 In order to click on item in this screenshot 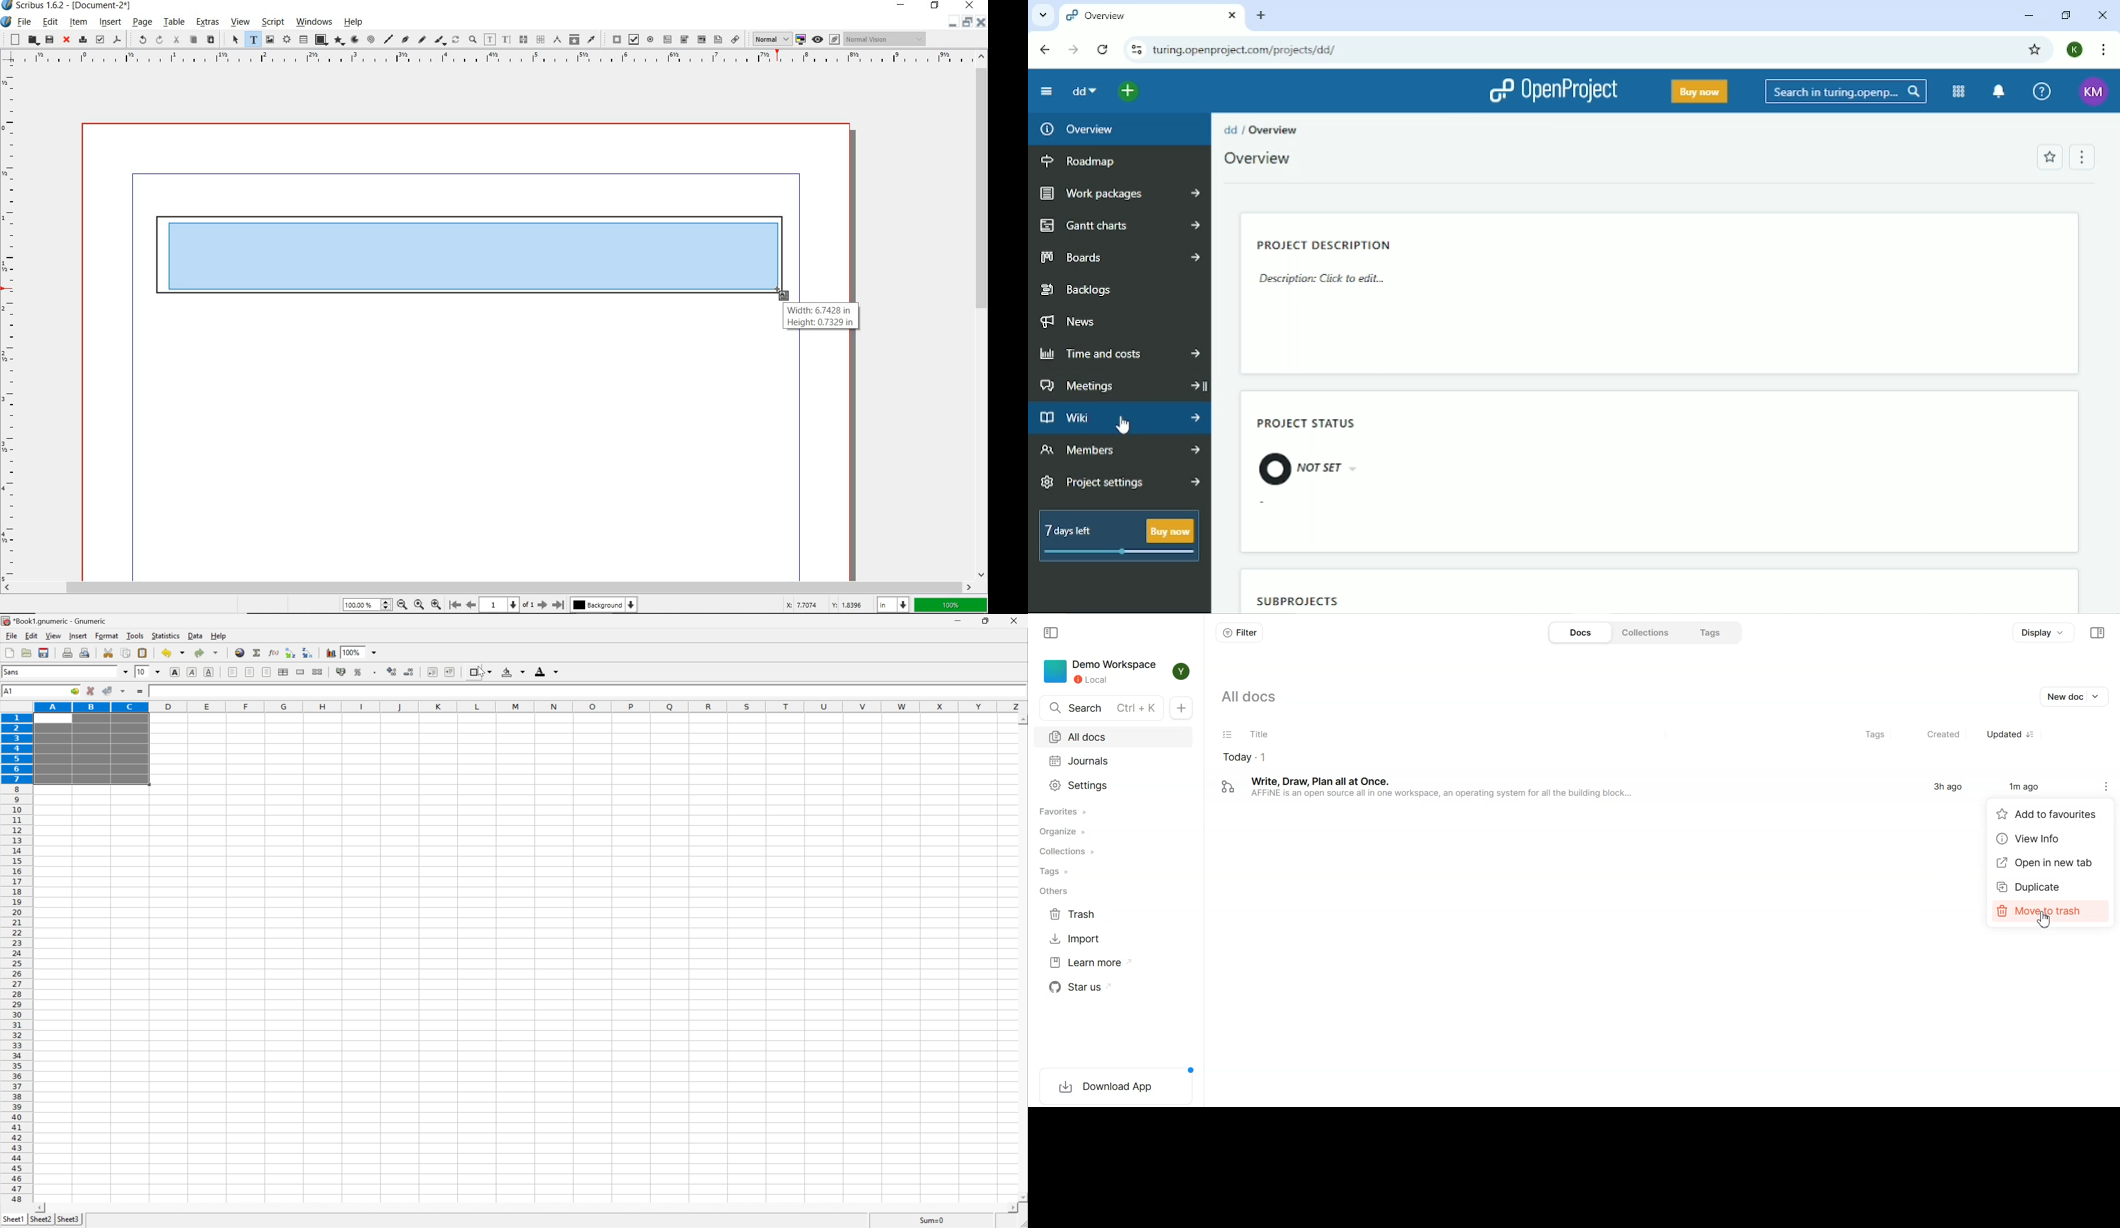, I will do `click(79, 22)`.